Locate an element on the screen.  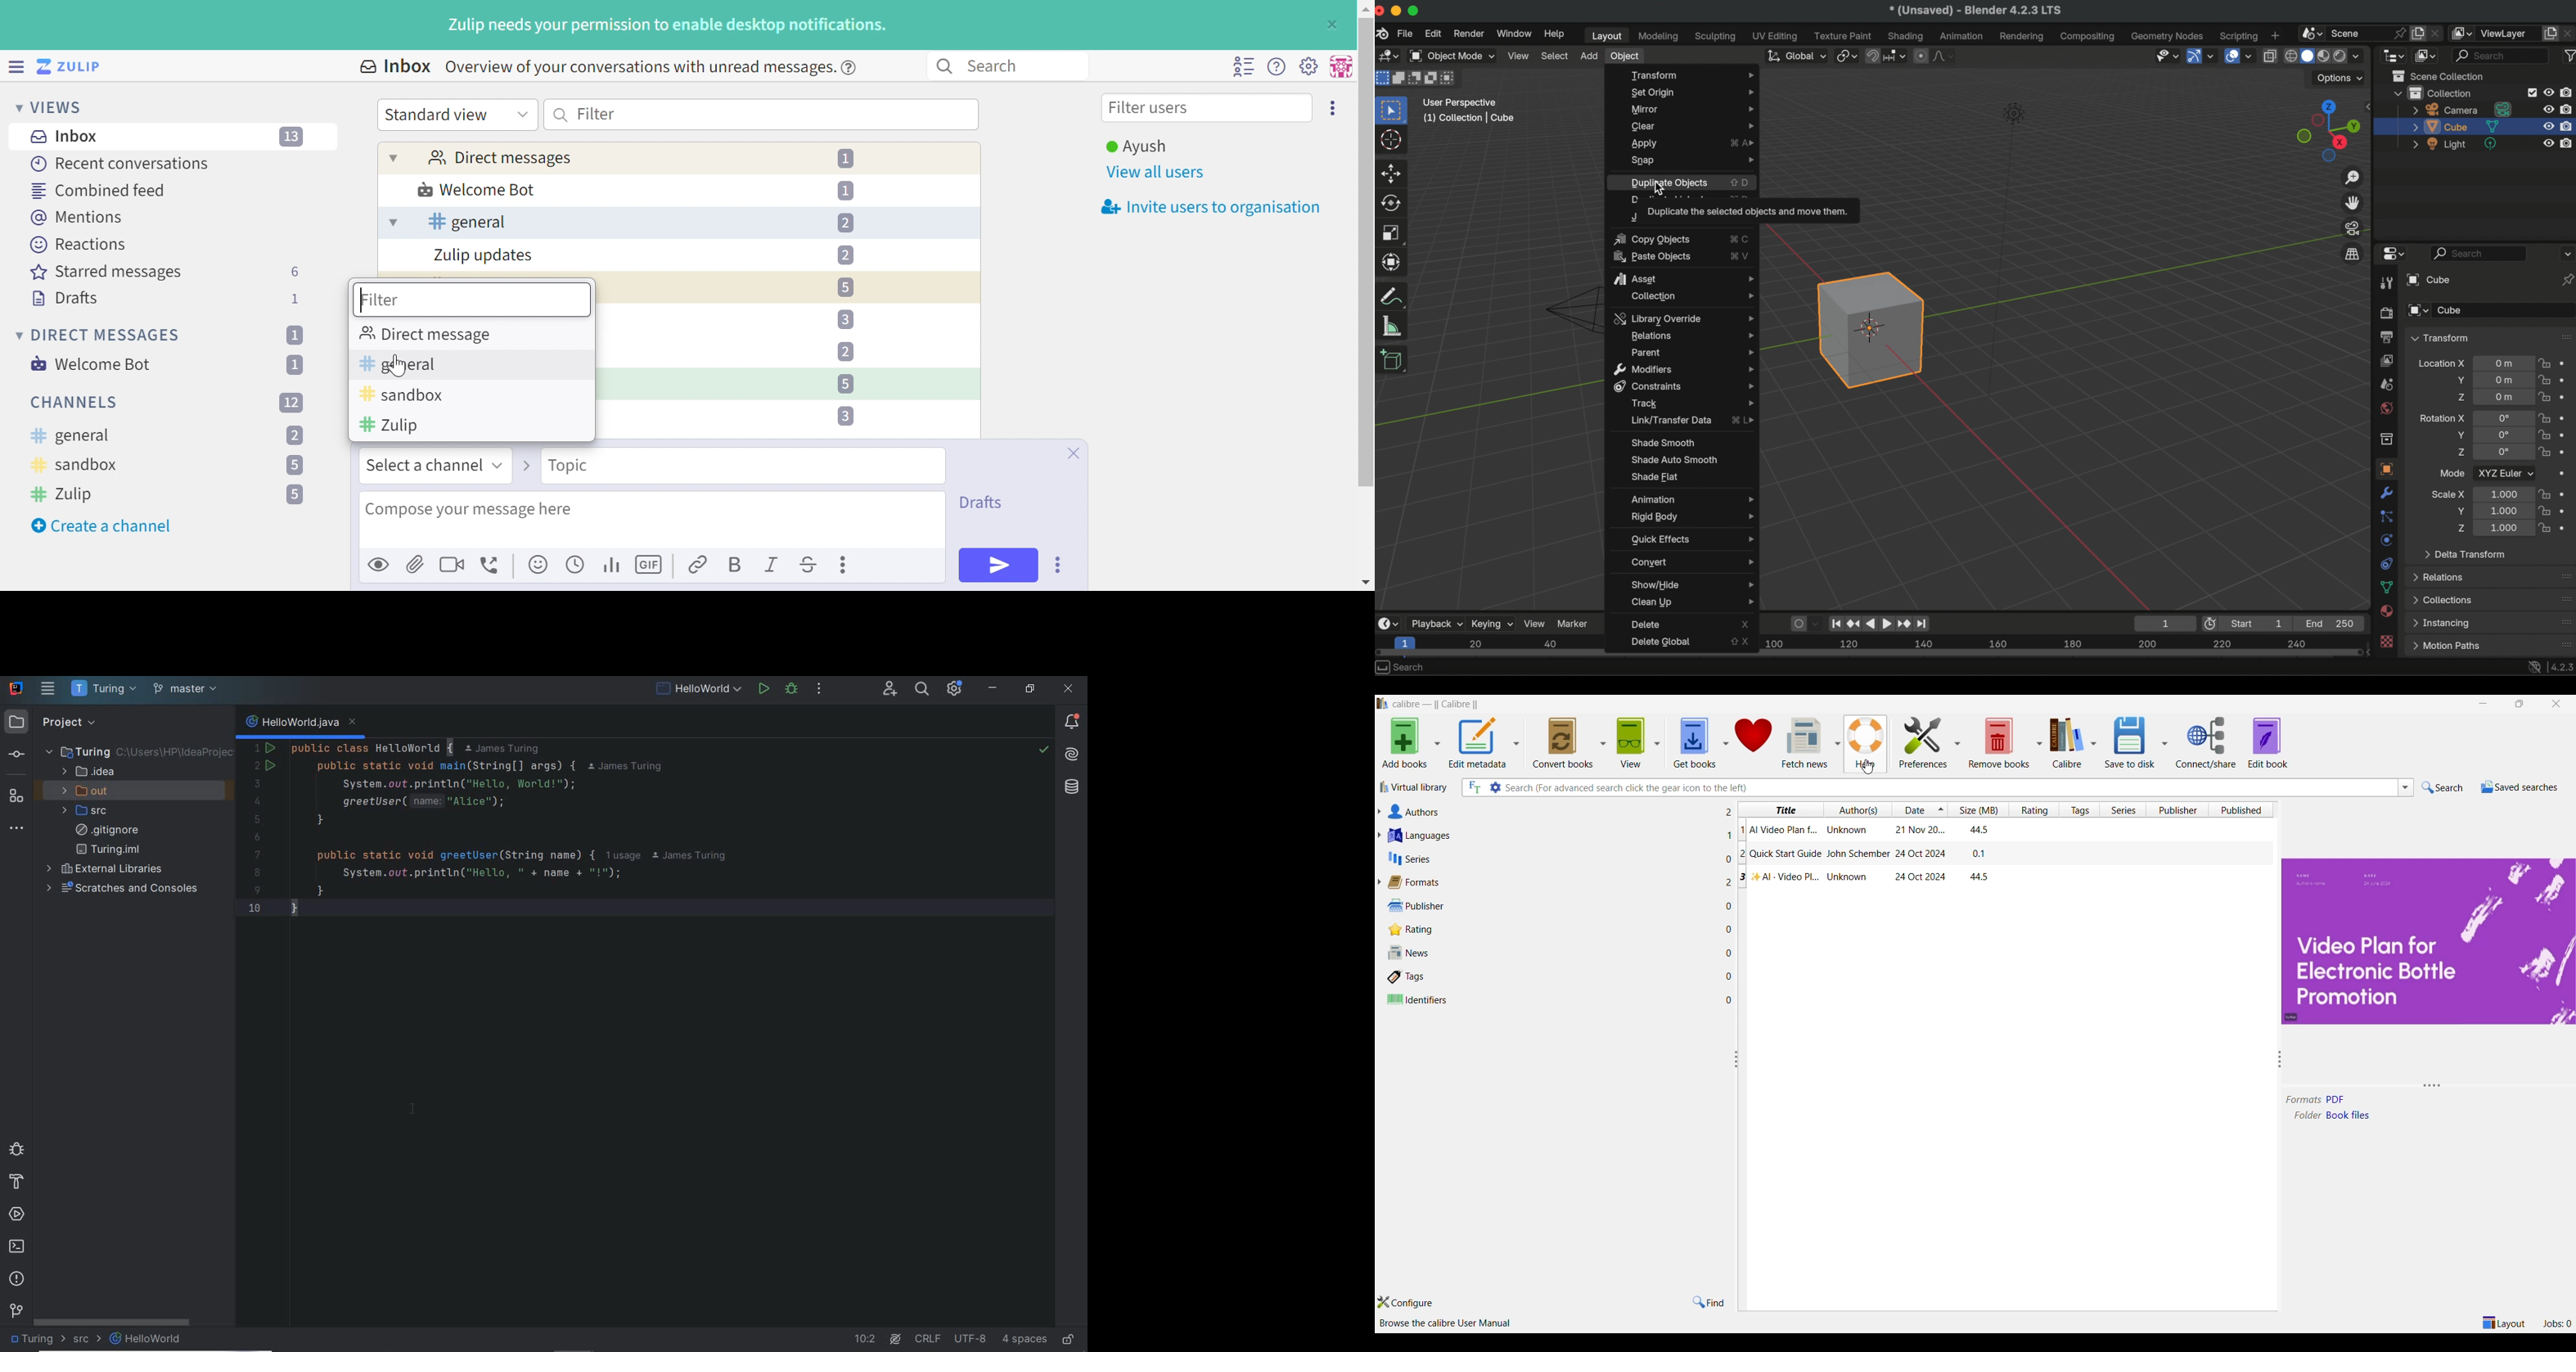
Formats is located at coordinates (1549, 883).